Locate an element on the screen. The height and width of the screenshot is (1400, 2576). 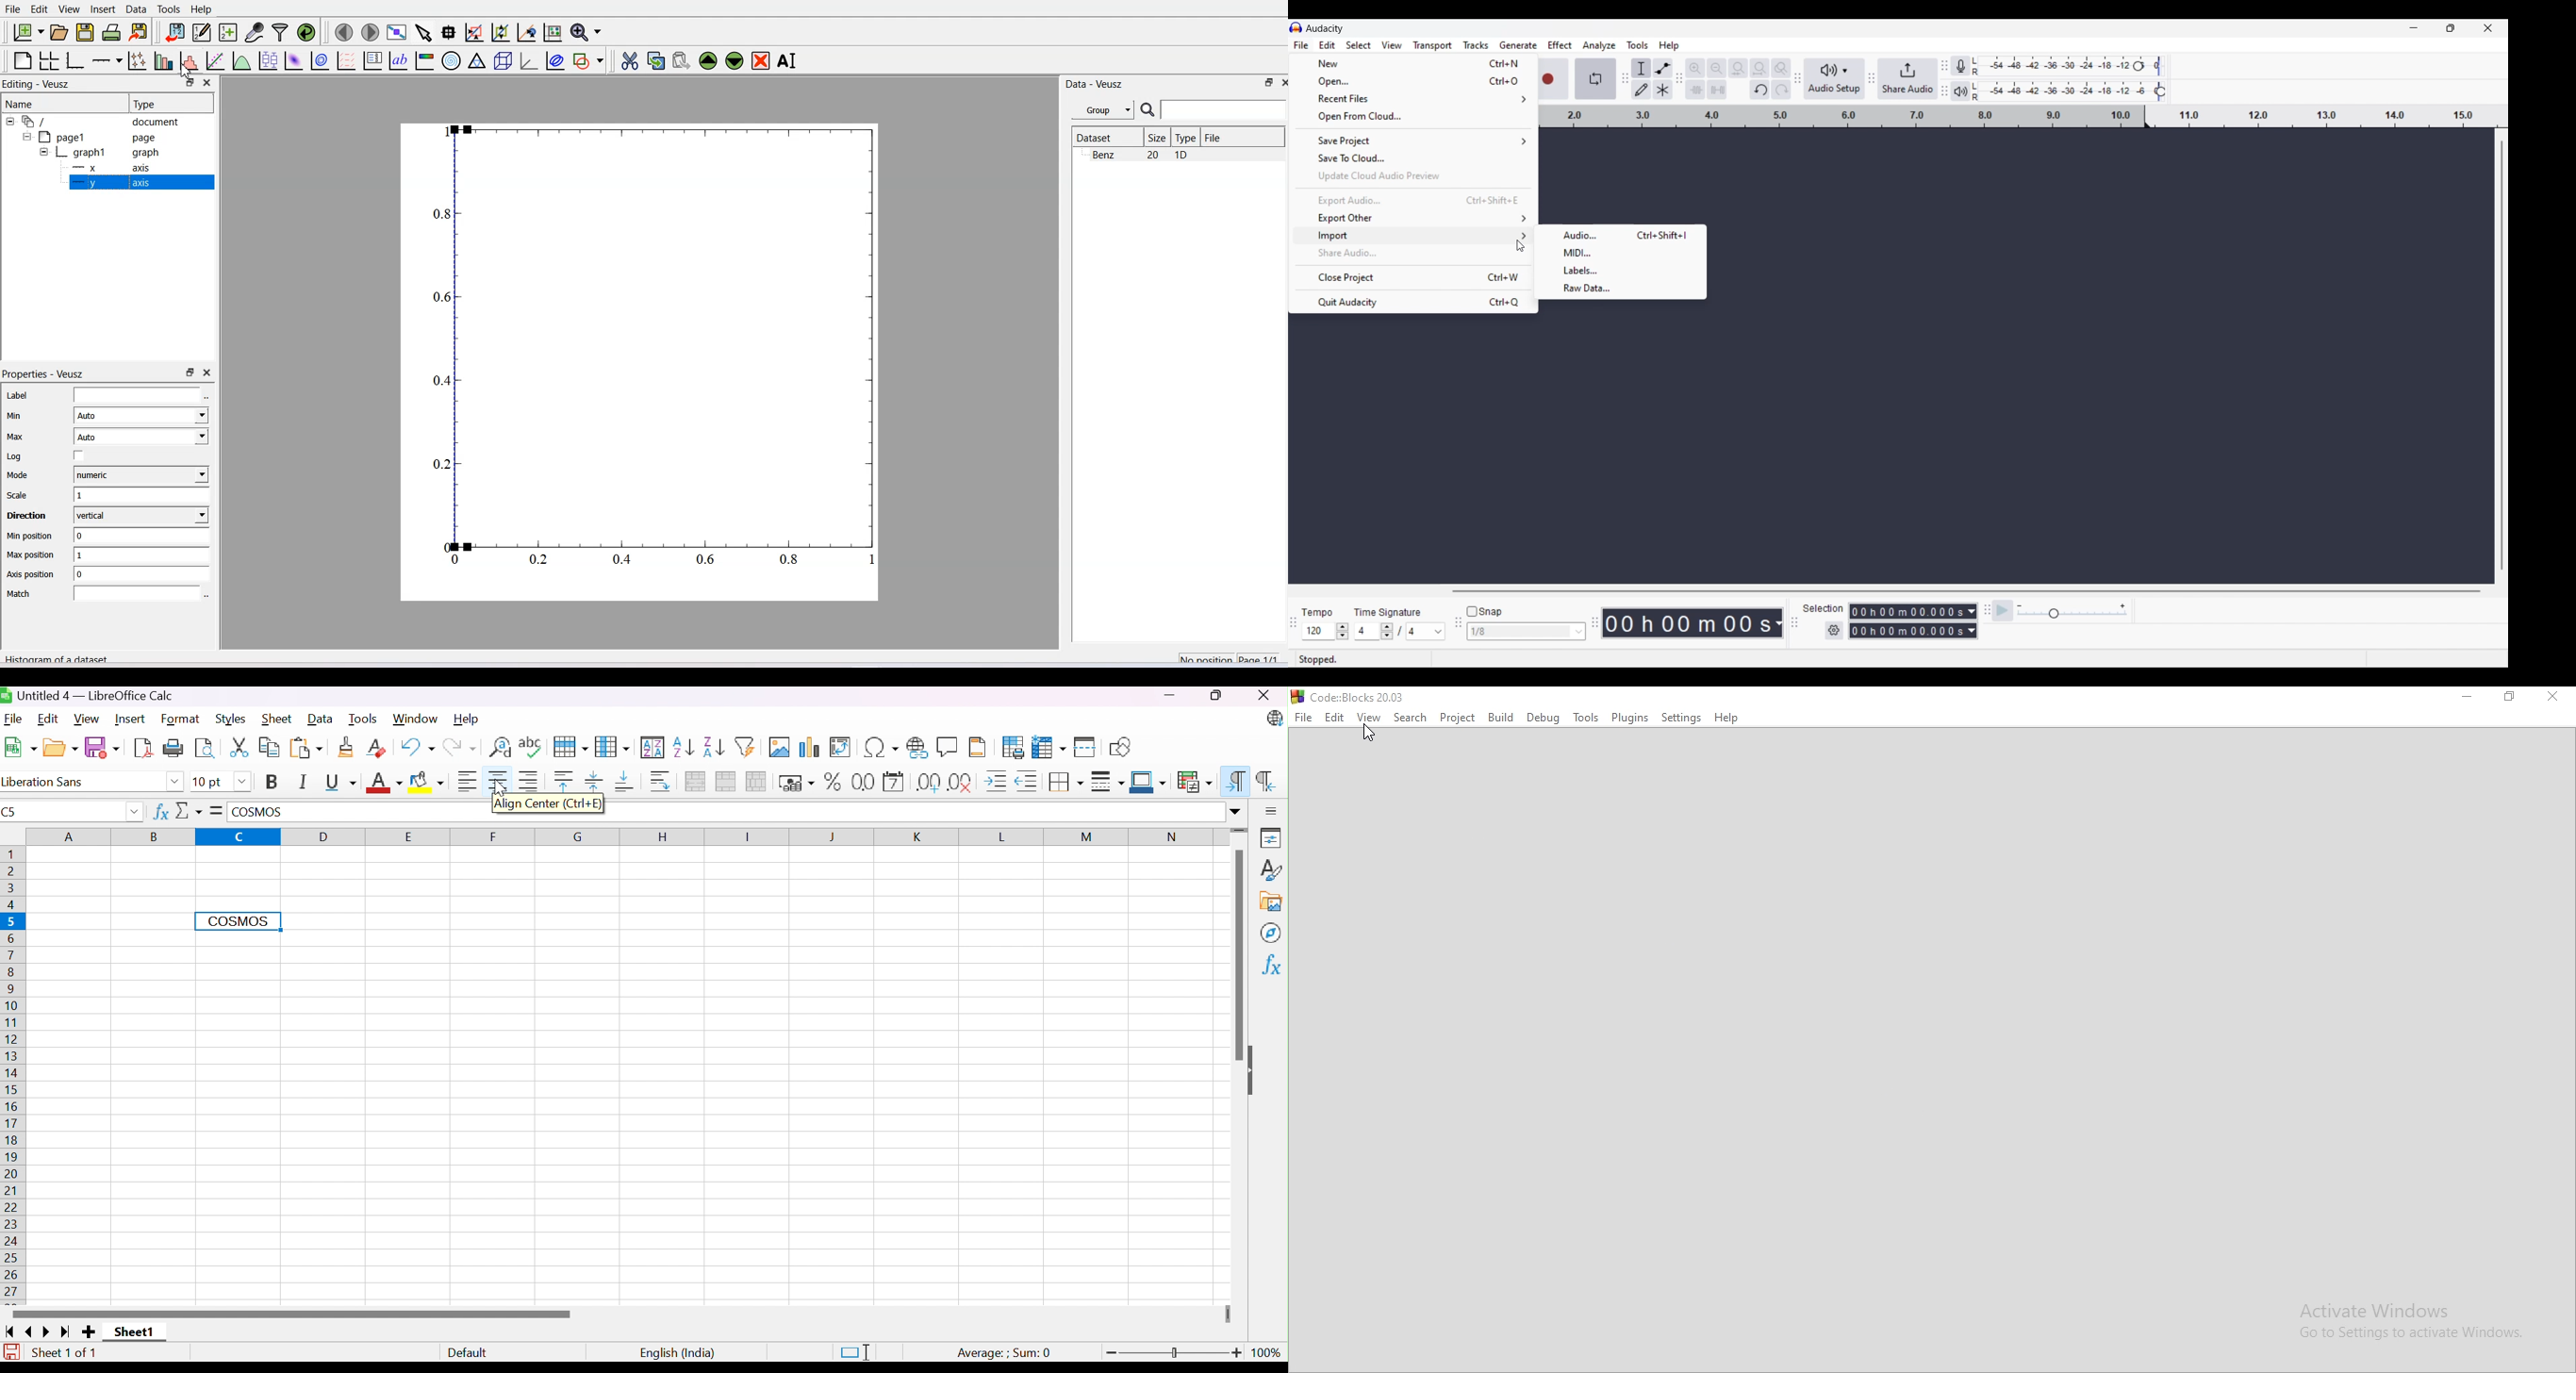
1/8 (Type in snap) is located at coordinates (1517, 632).